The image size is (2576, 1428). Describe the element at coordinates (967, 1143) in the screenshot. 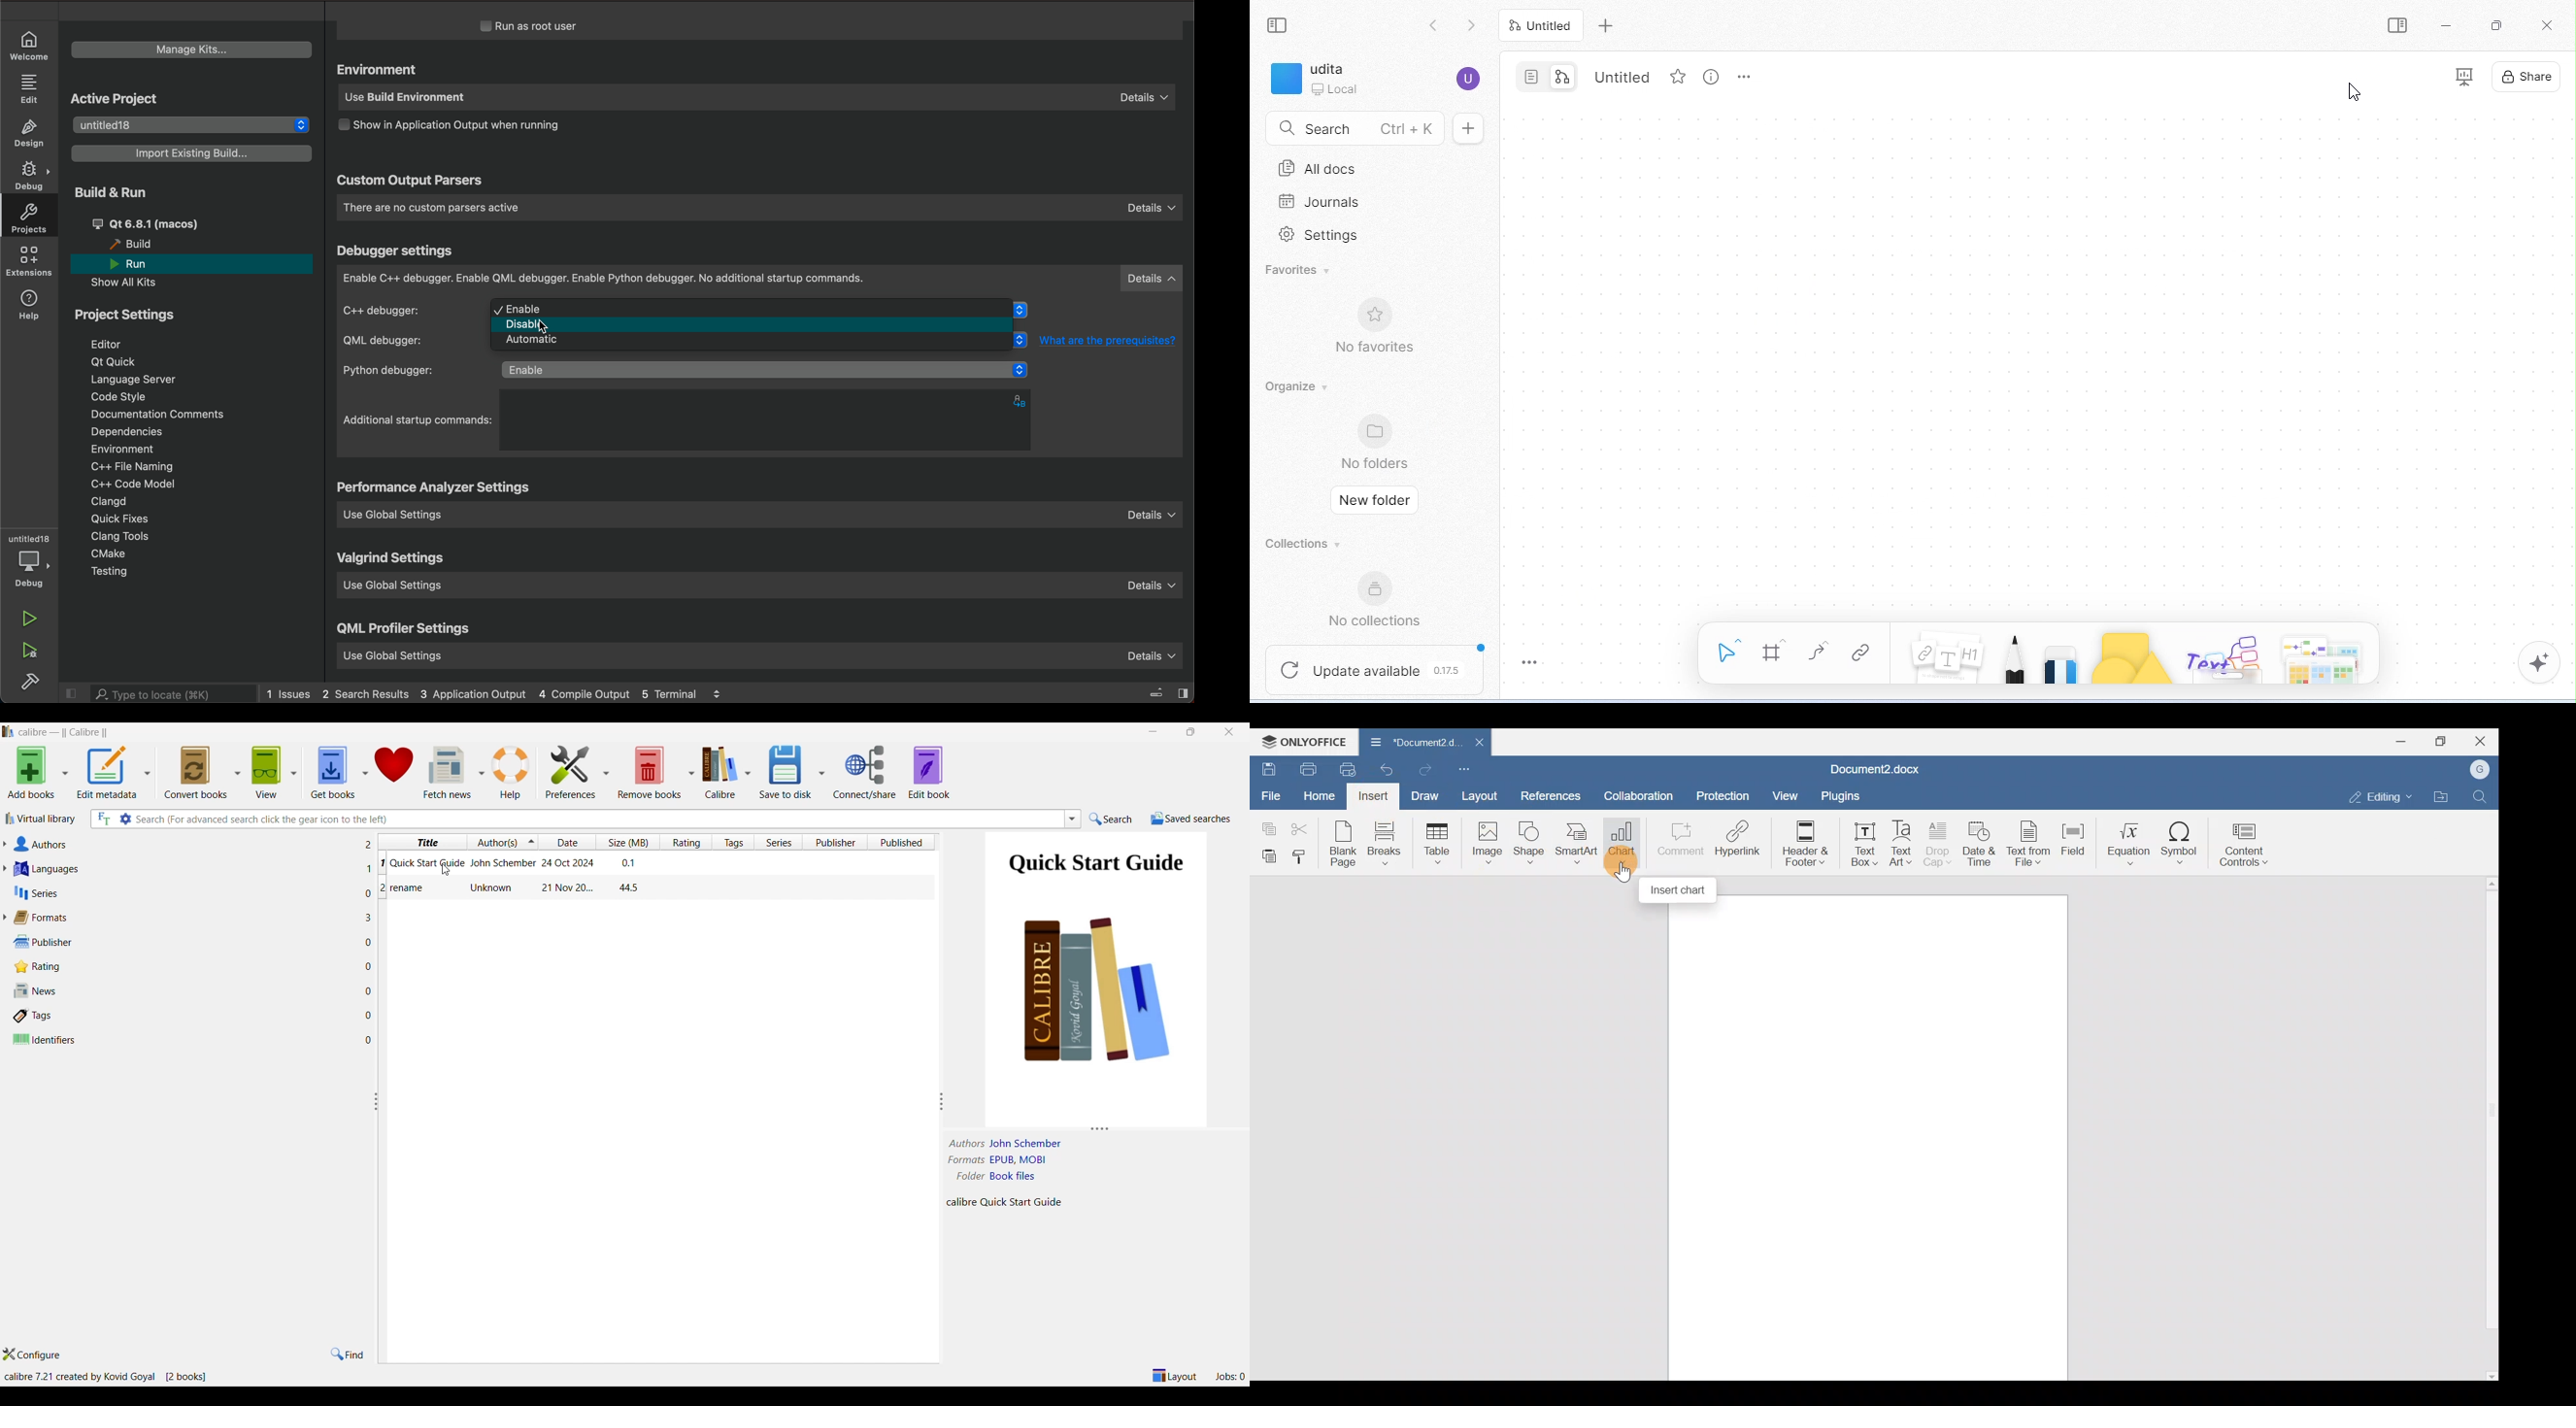

I see `authors` at that location.